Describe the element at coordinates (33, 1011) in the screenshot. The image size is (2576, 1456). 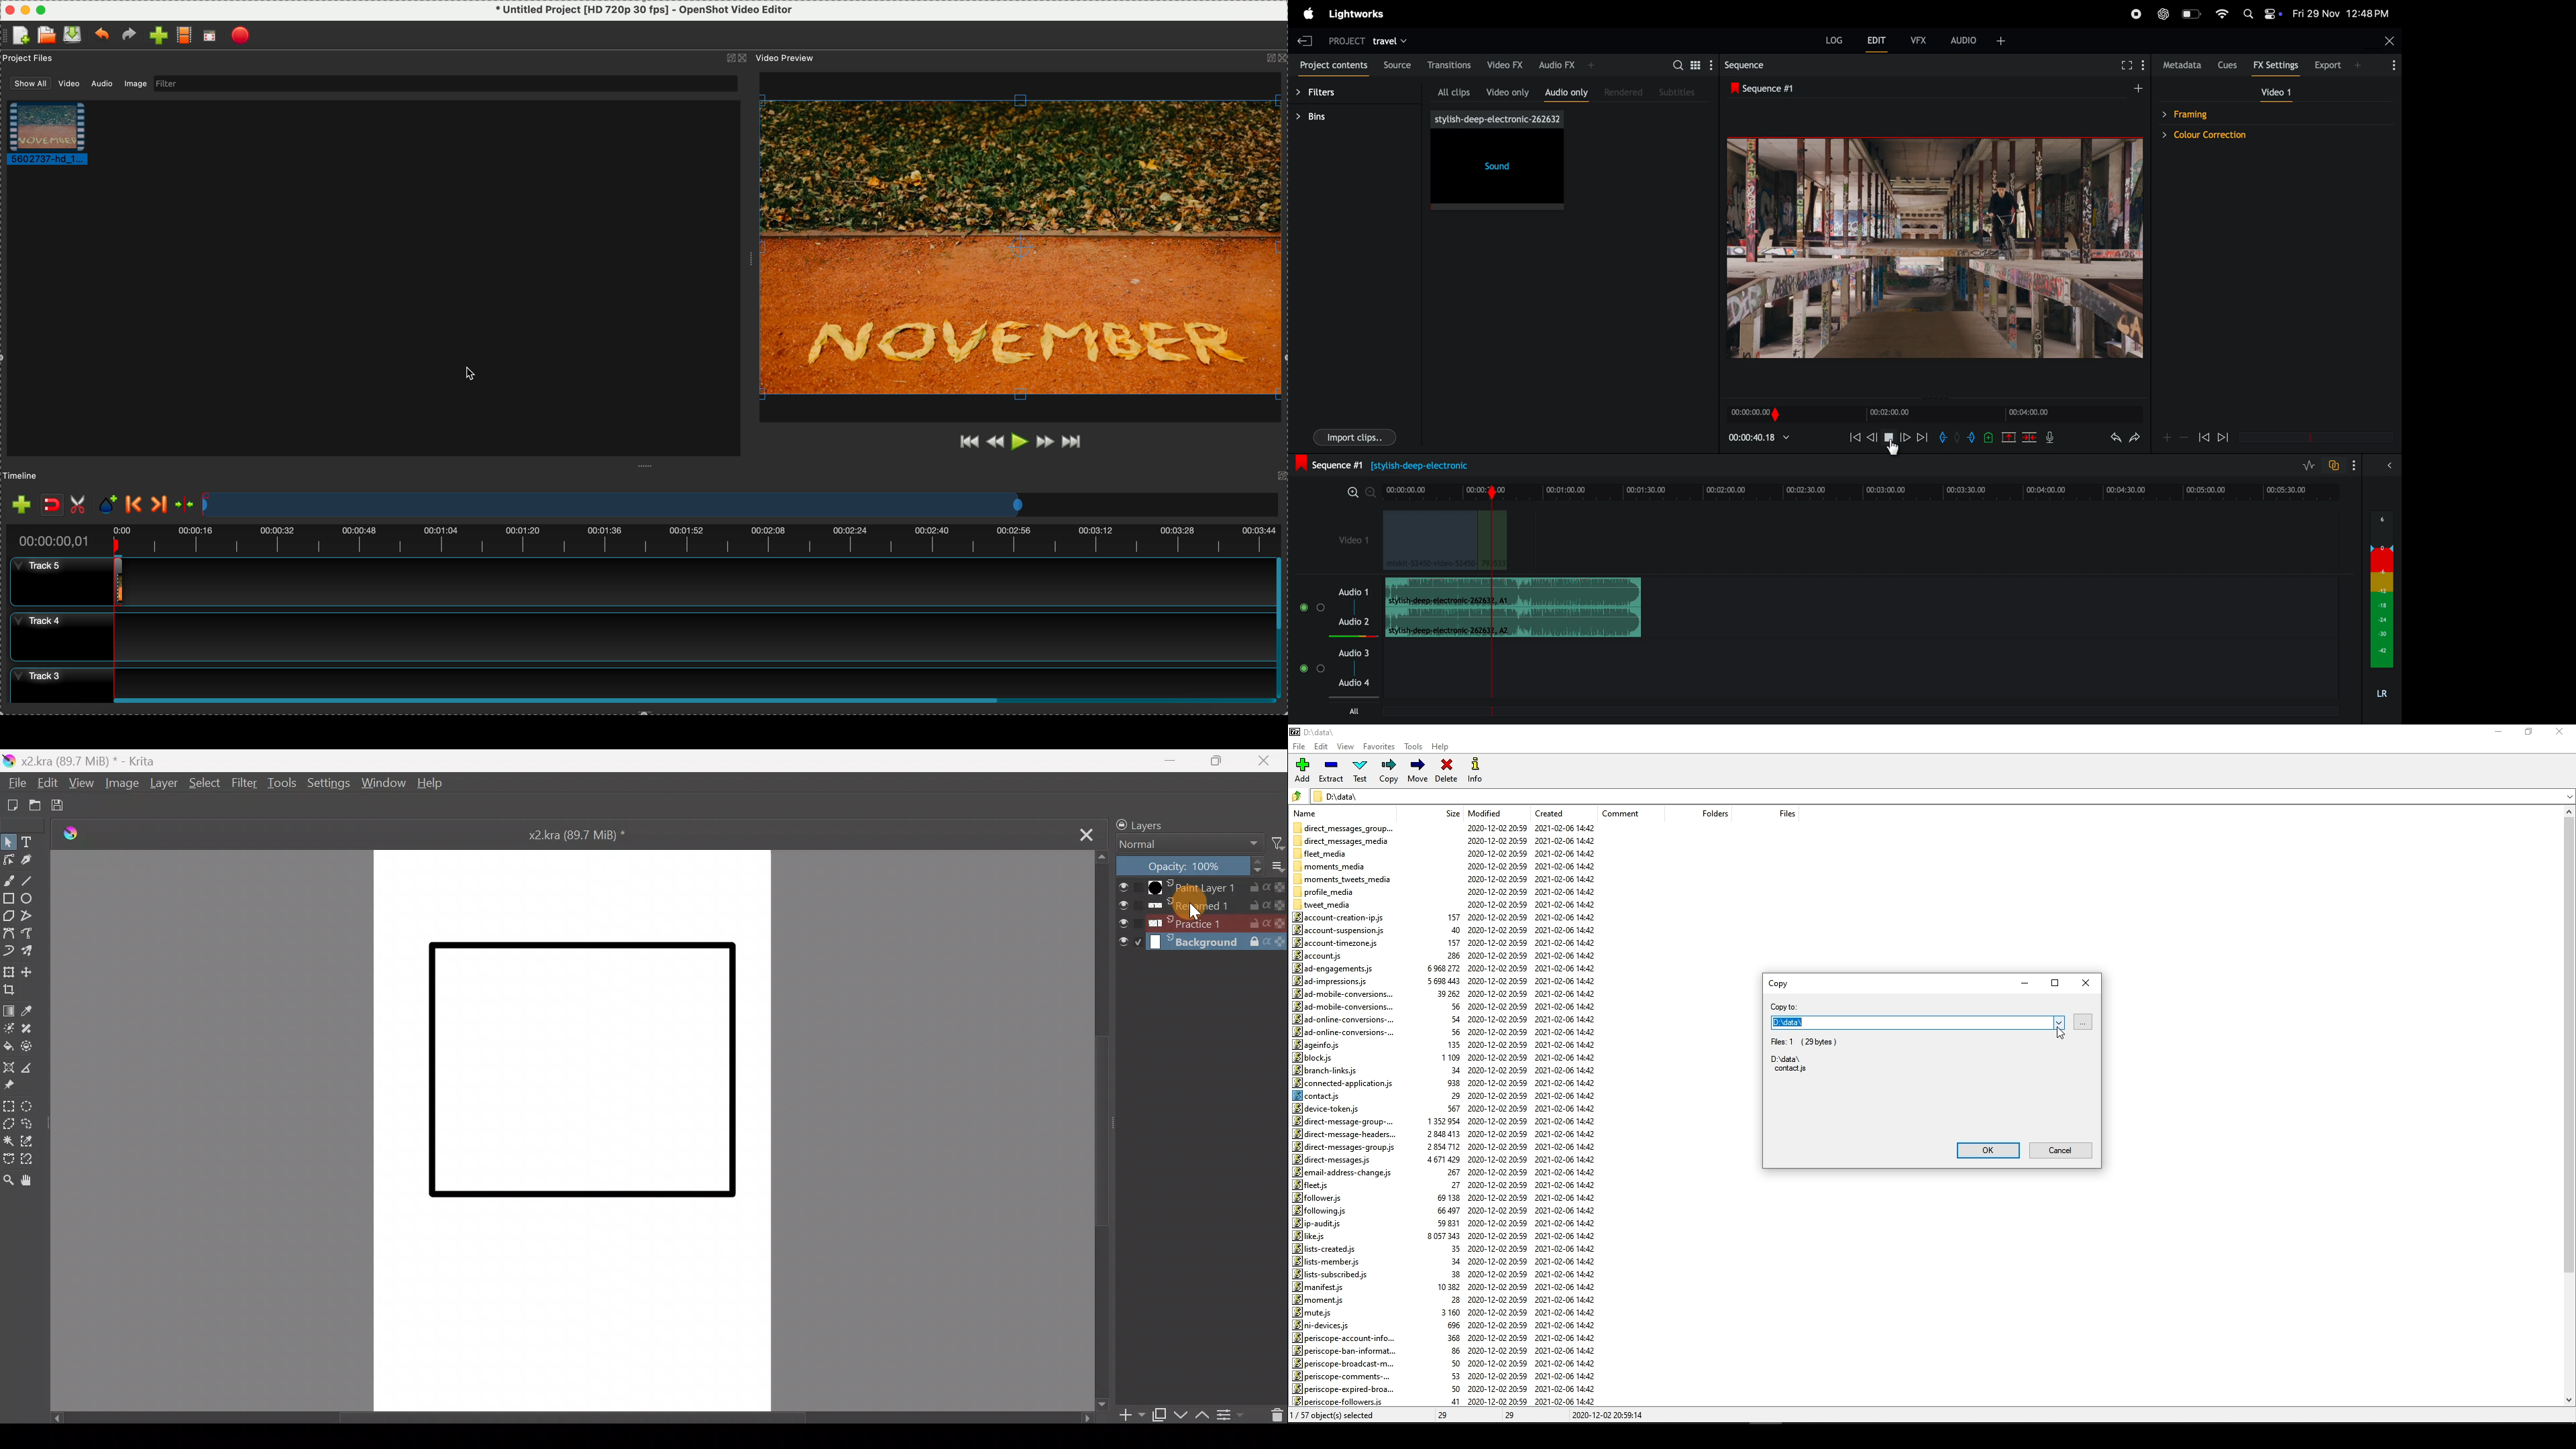
I see `Sample a colour from image/current layer` at that location.